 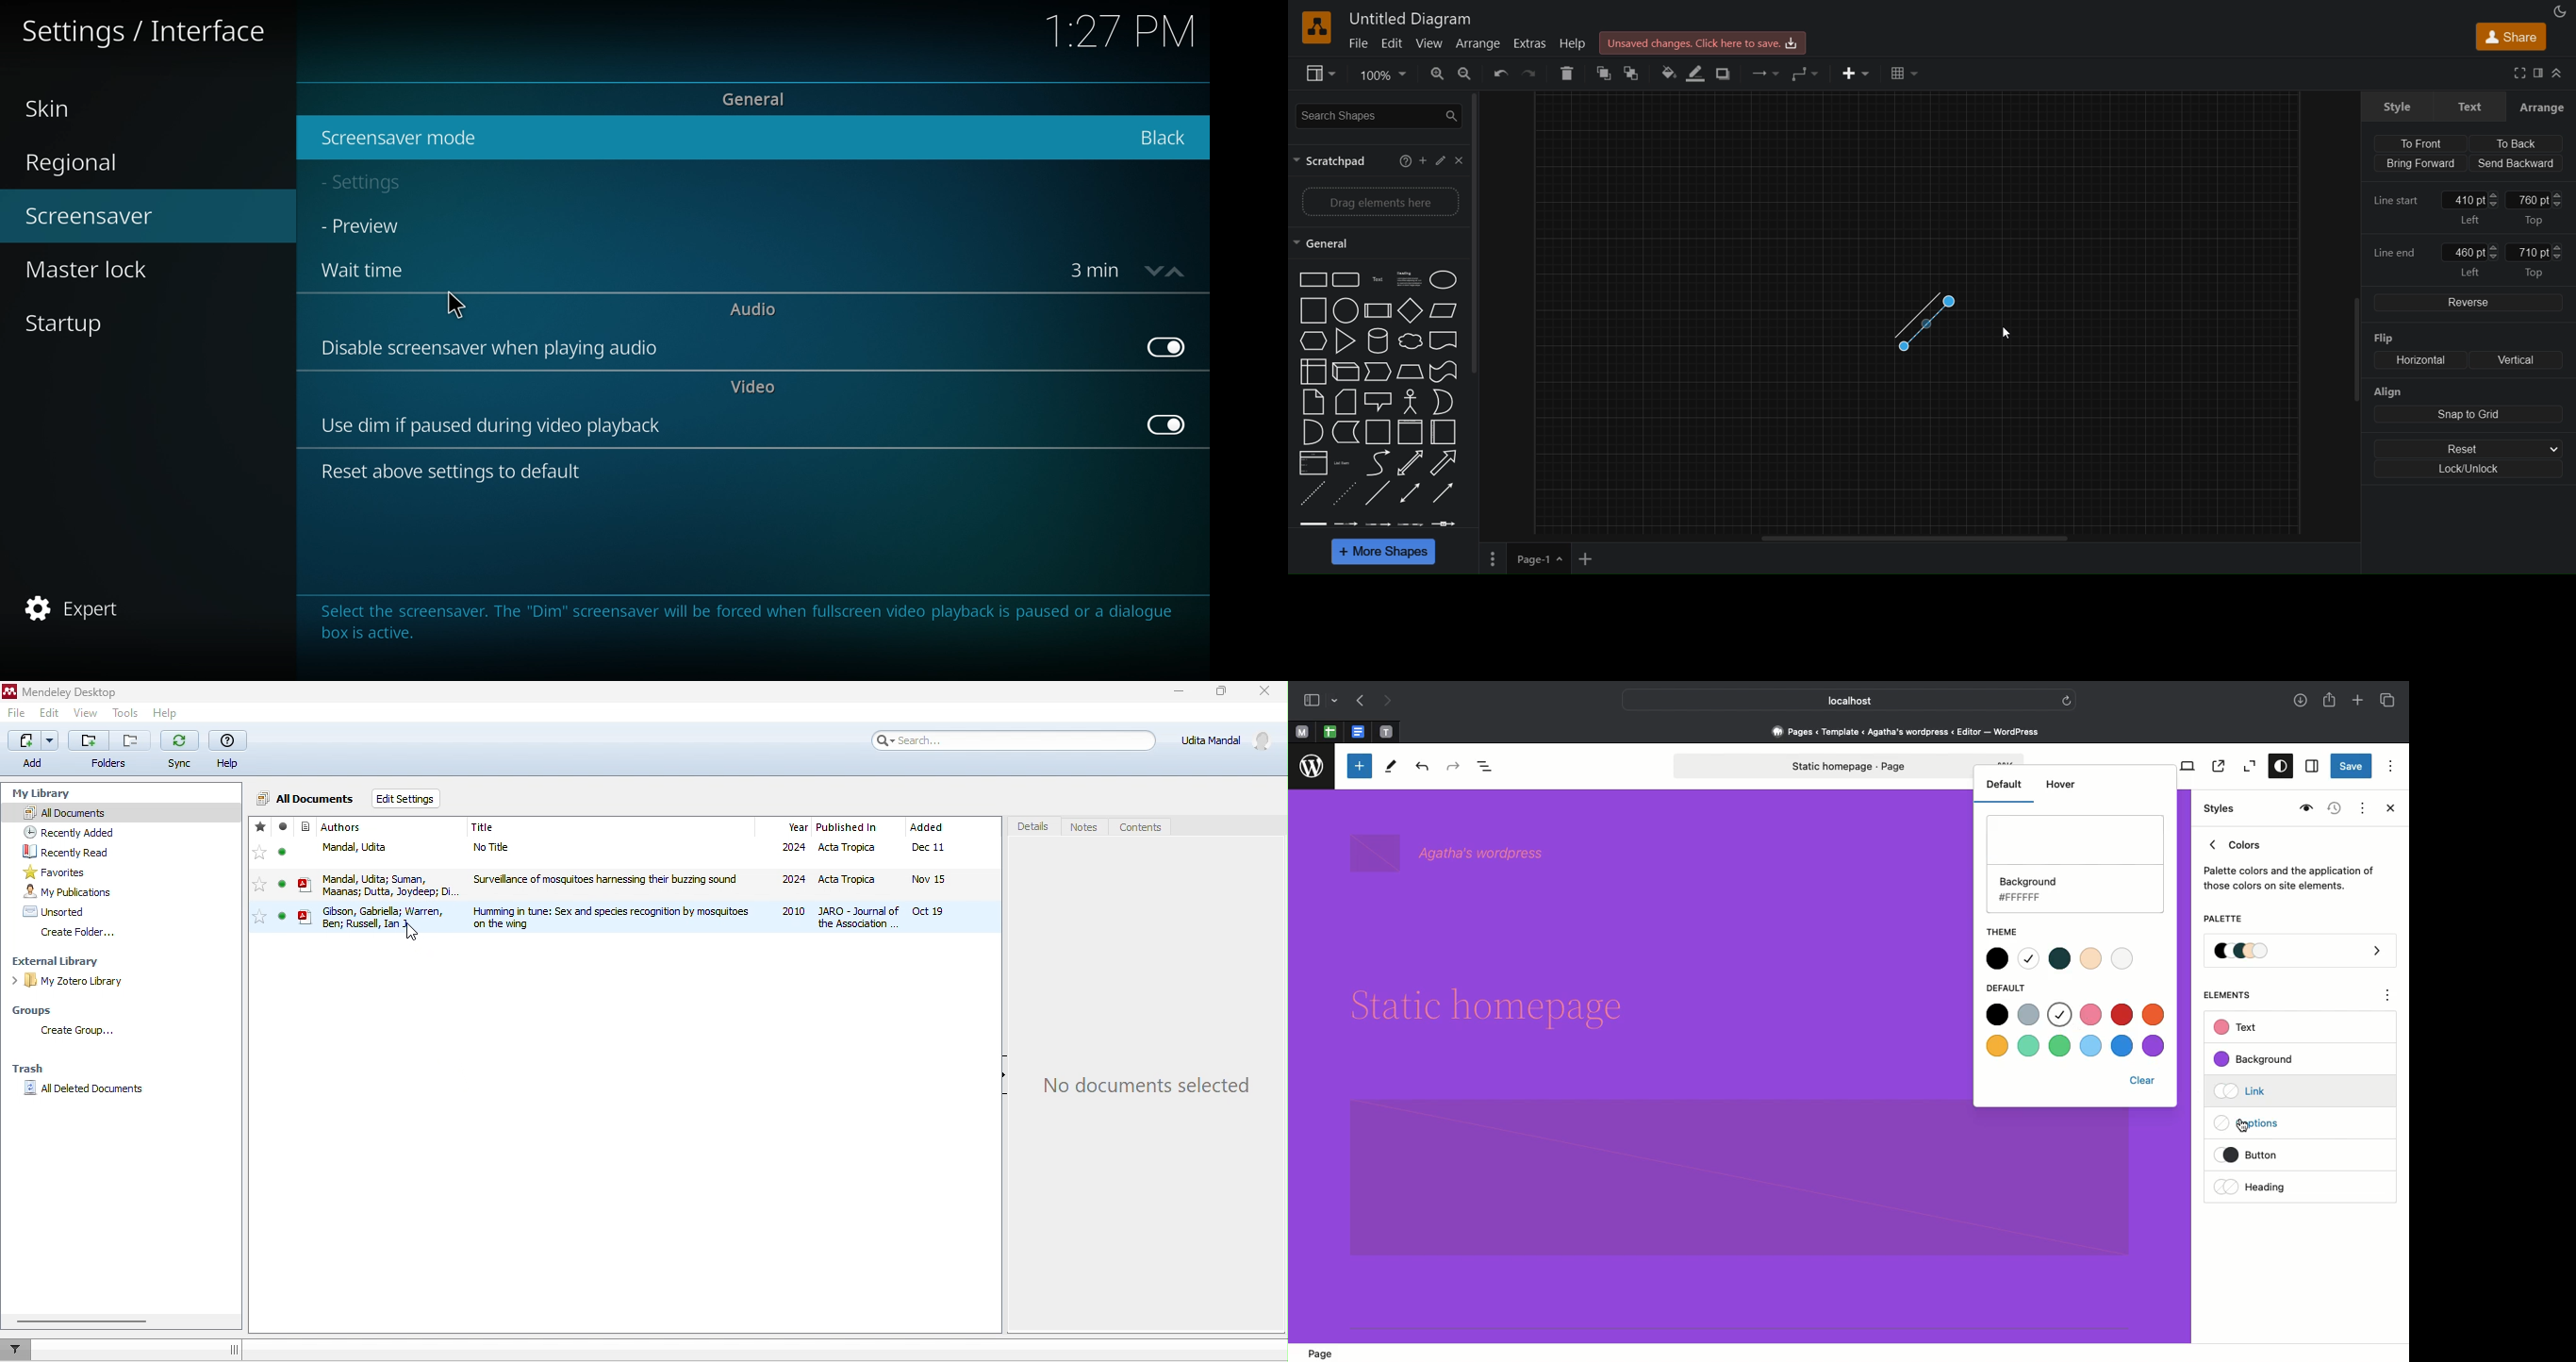 What do you see at coordinates (1358, 43) in the screenshot?
I see `file` at bounding box center [1358, 43].